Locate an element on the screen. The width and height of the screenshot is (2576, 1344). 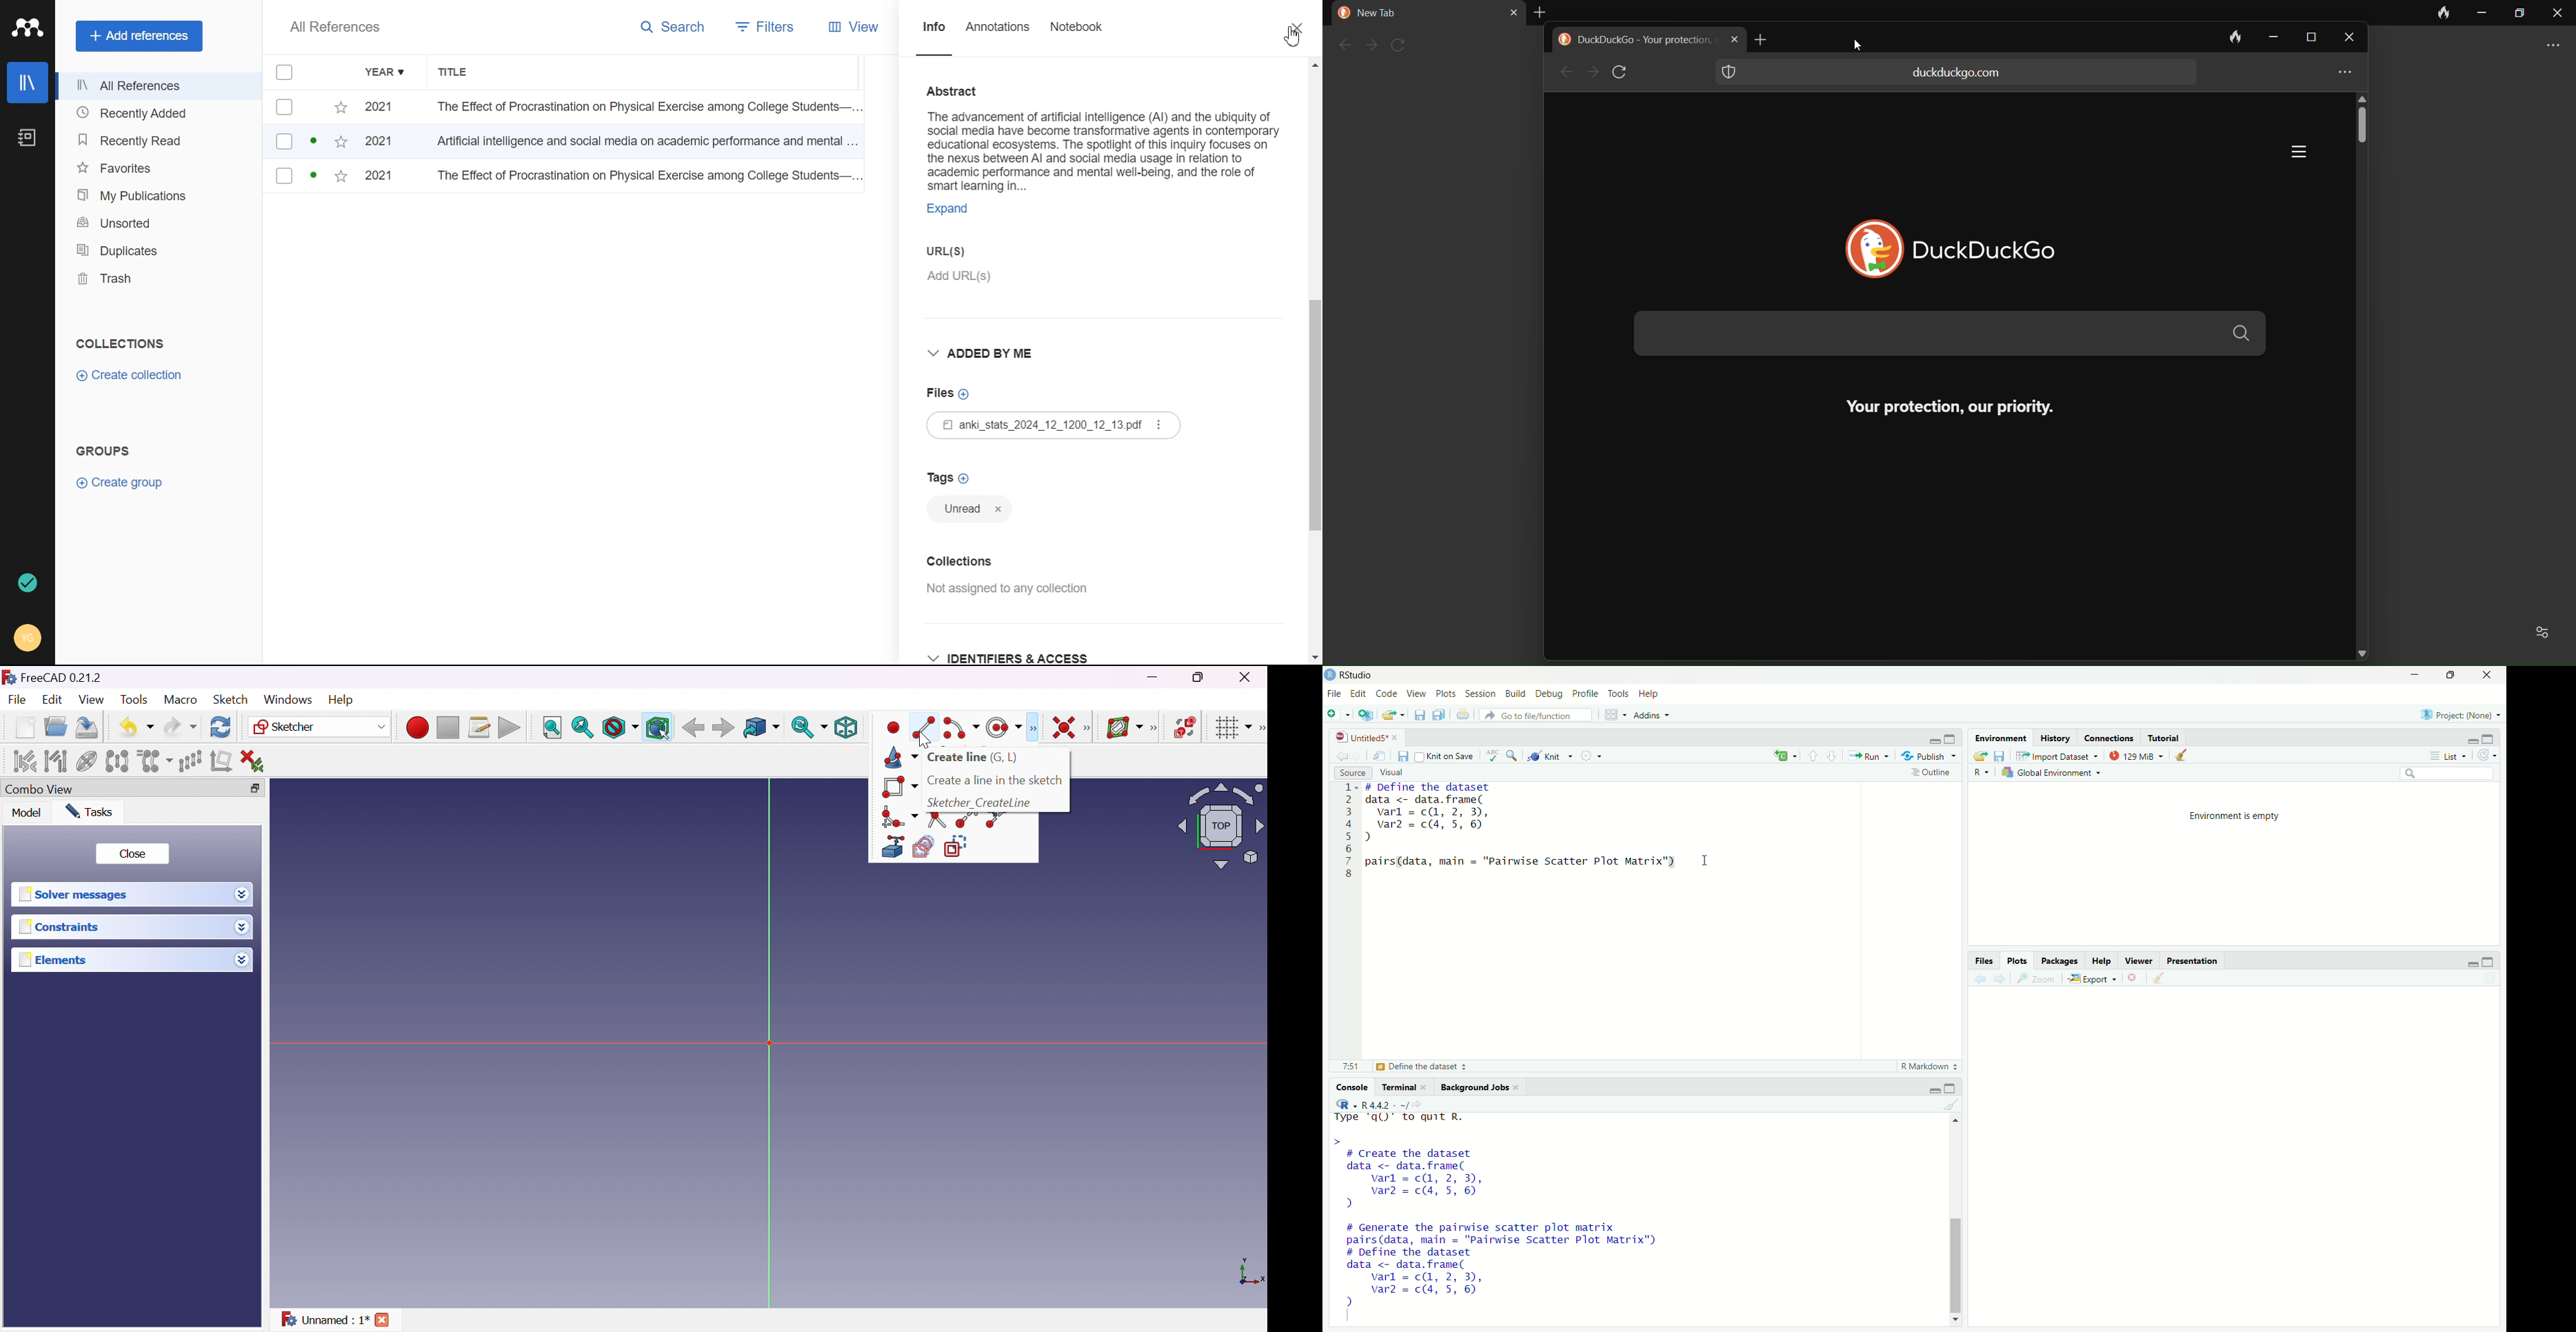
Maximize is located at coordinates (2490, 961).